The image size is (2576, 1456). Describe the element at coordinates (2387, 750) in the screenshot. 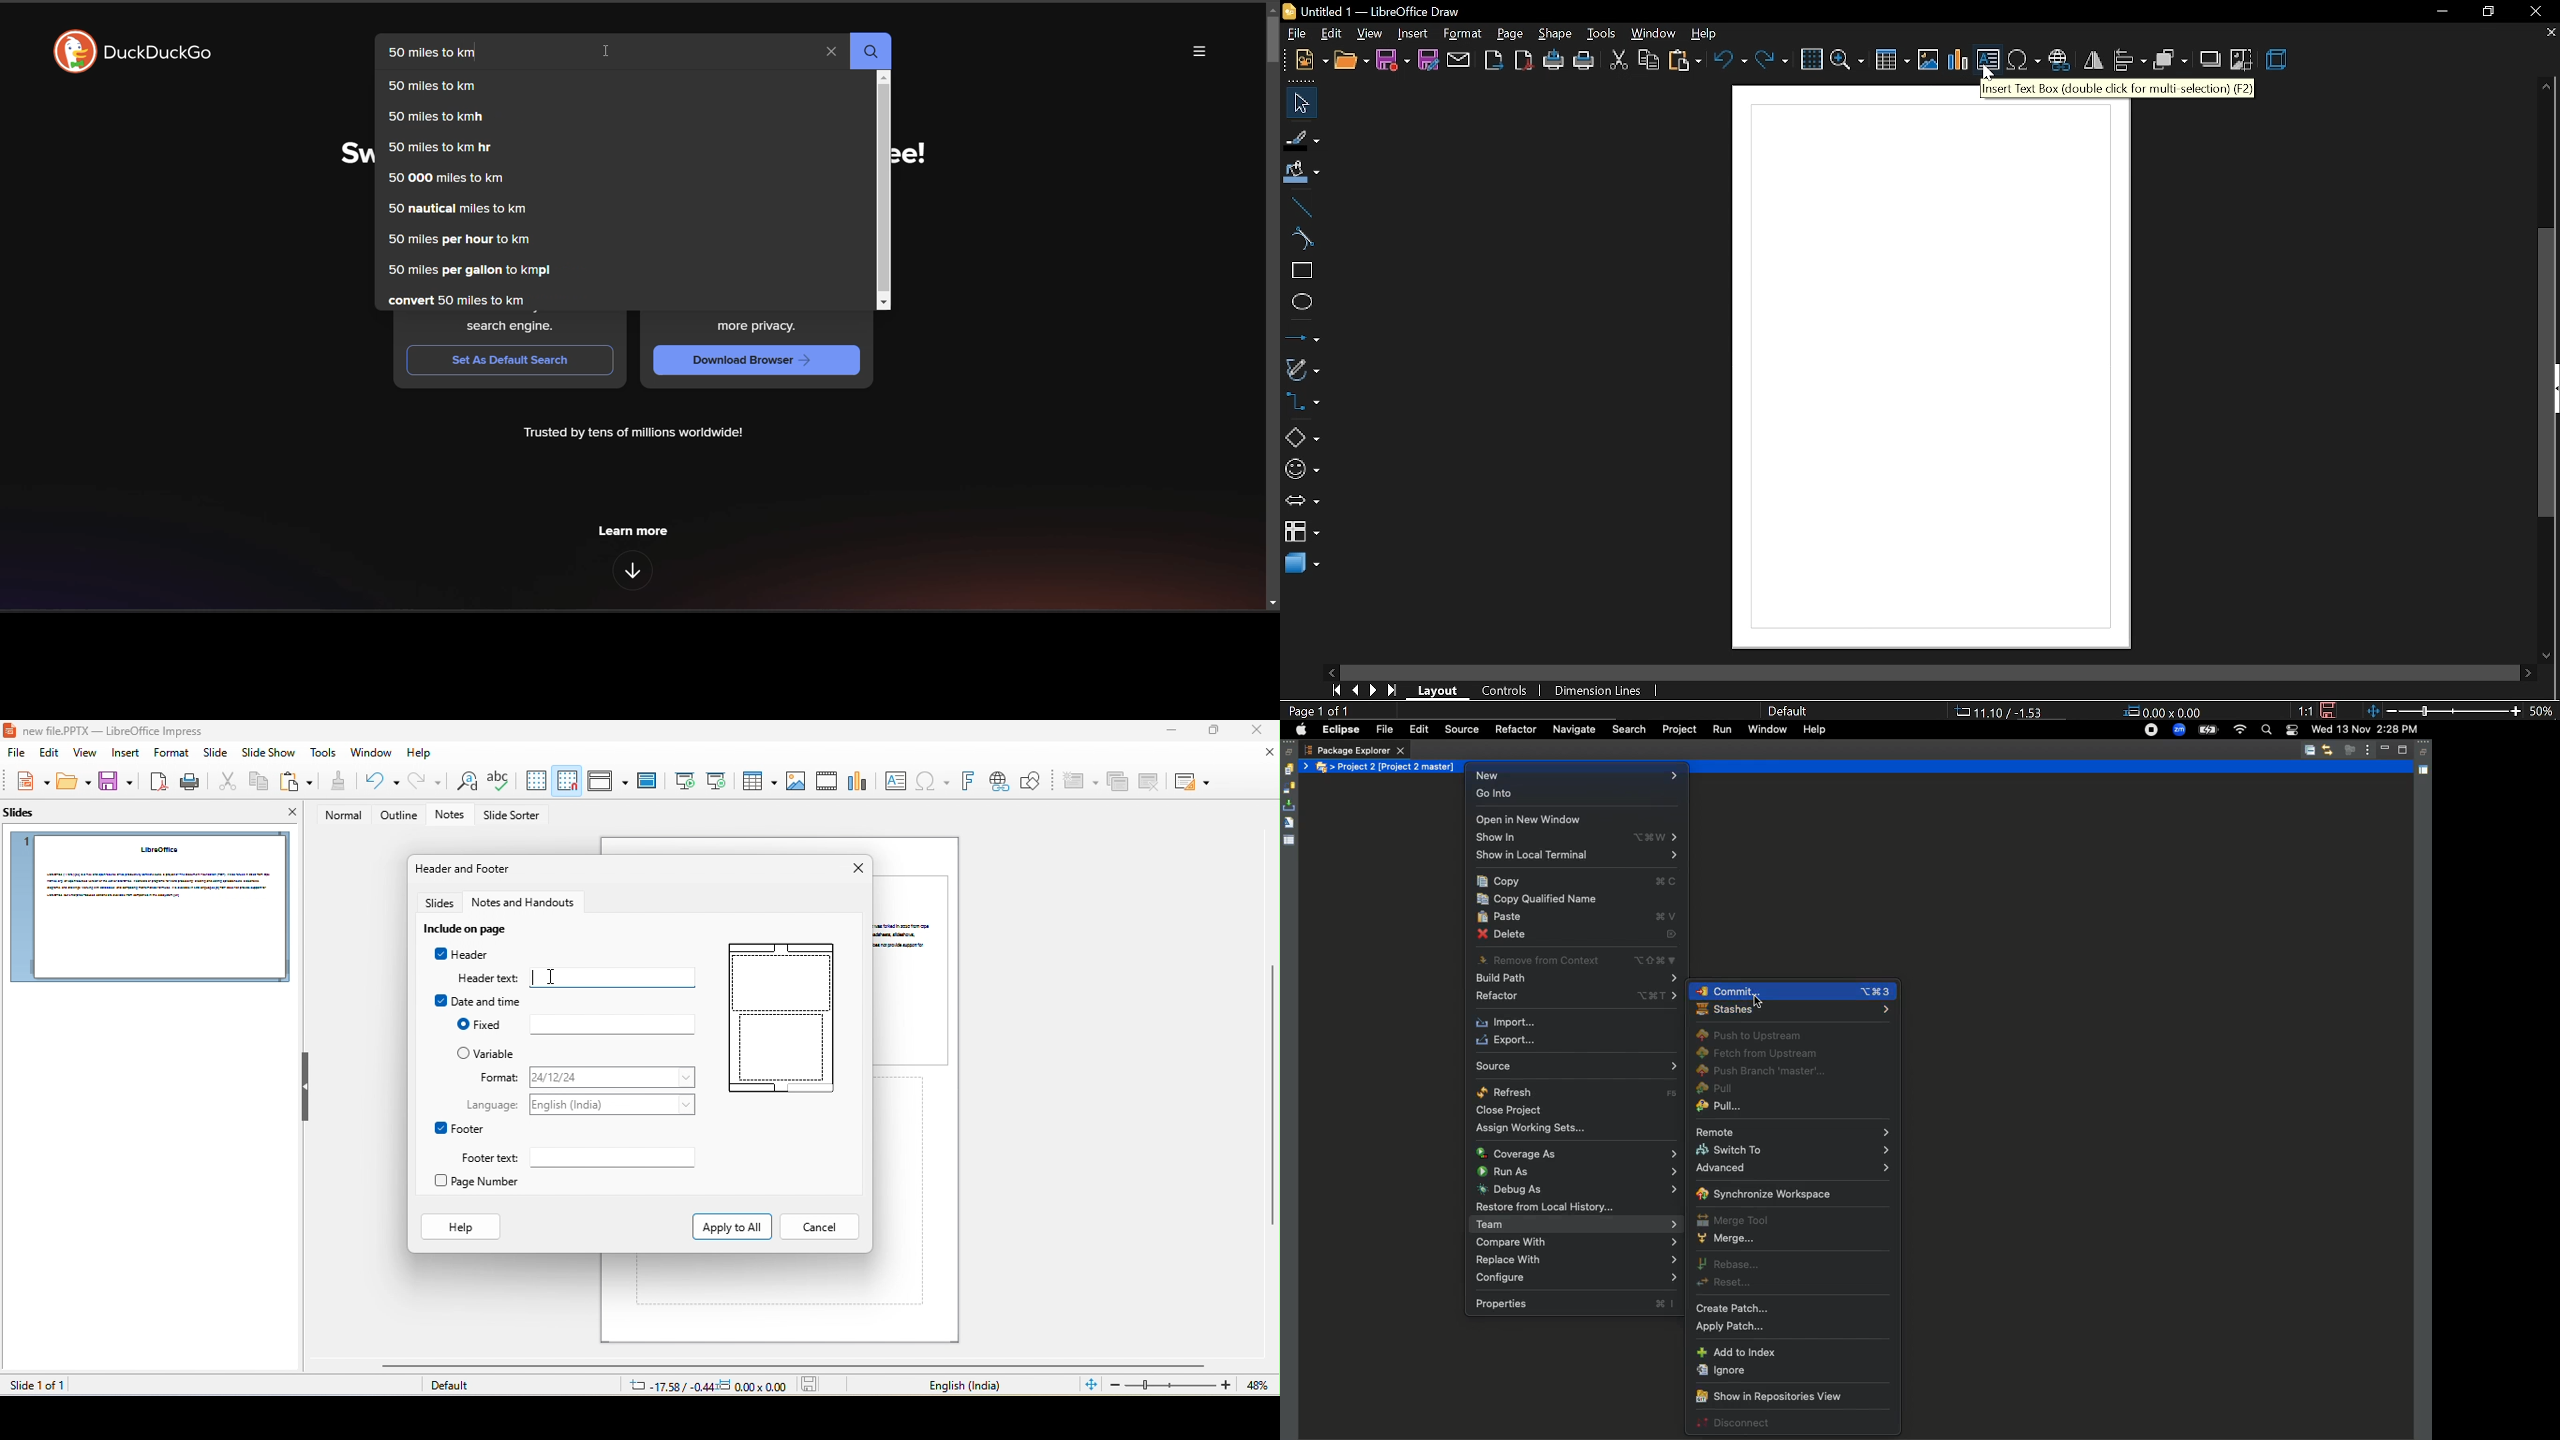

I see `Minimize` at that location.